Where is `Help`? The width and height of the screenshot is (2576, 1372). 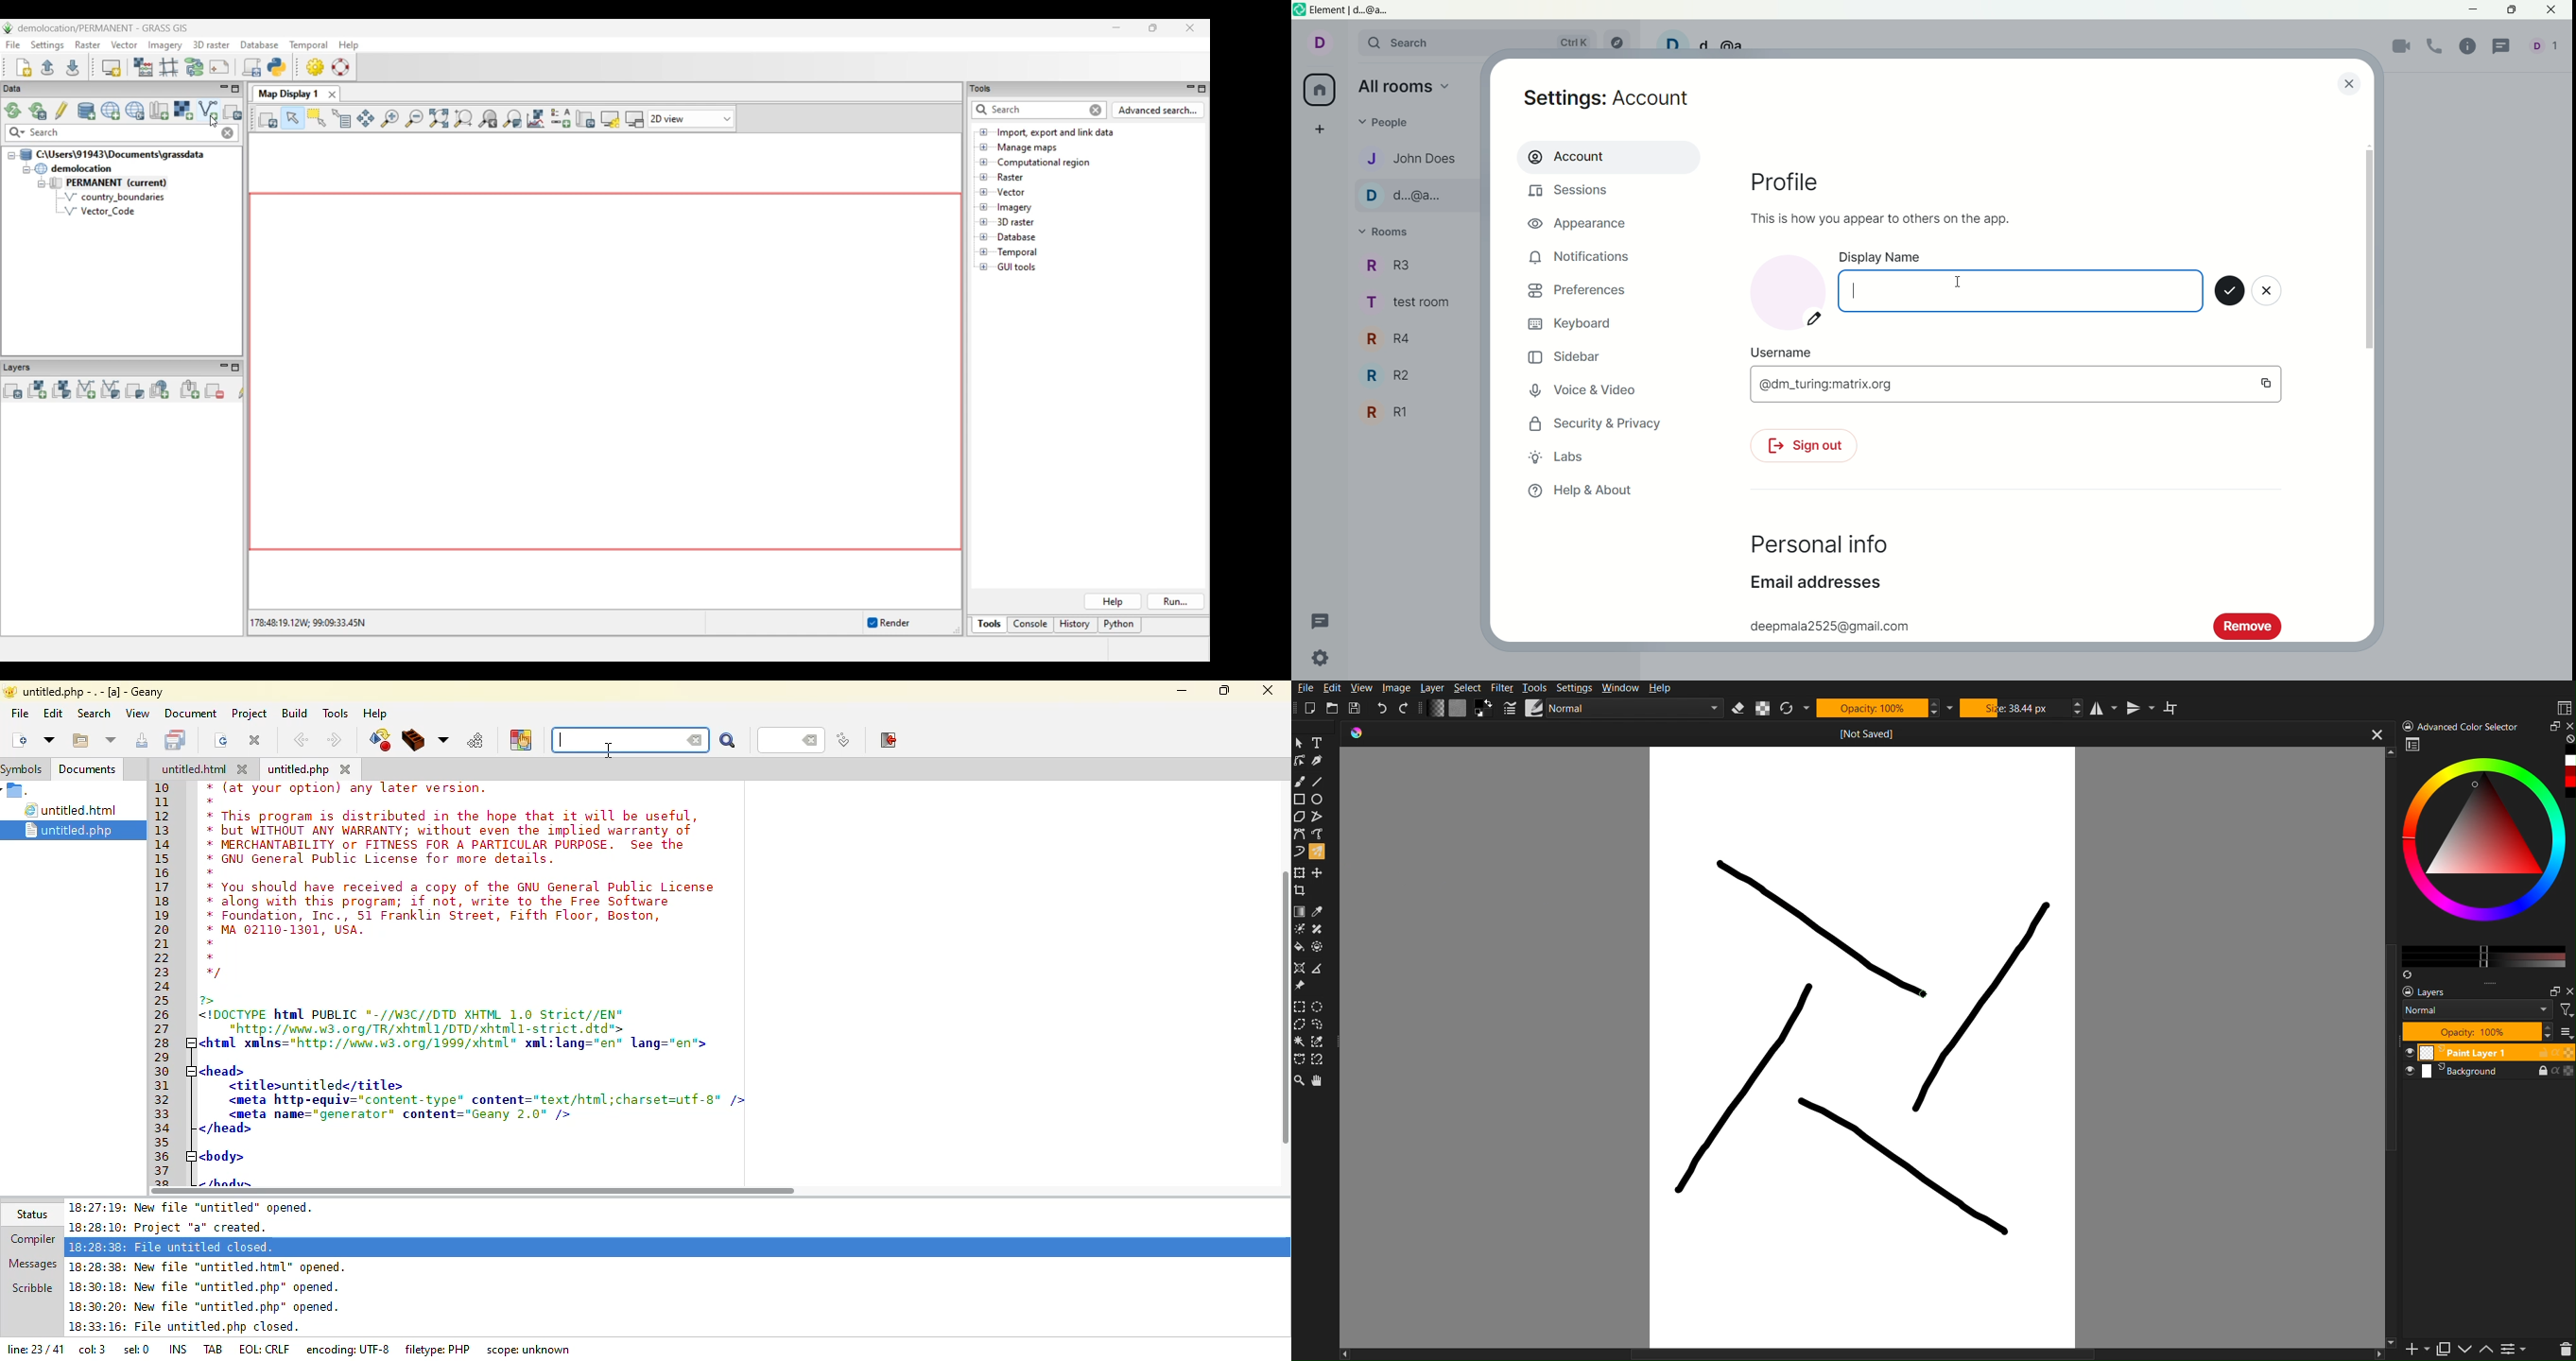 Help is located at coordinates (1667, 689).